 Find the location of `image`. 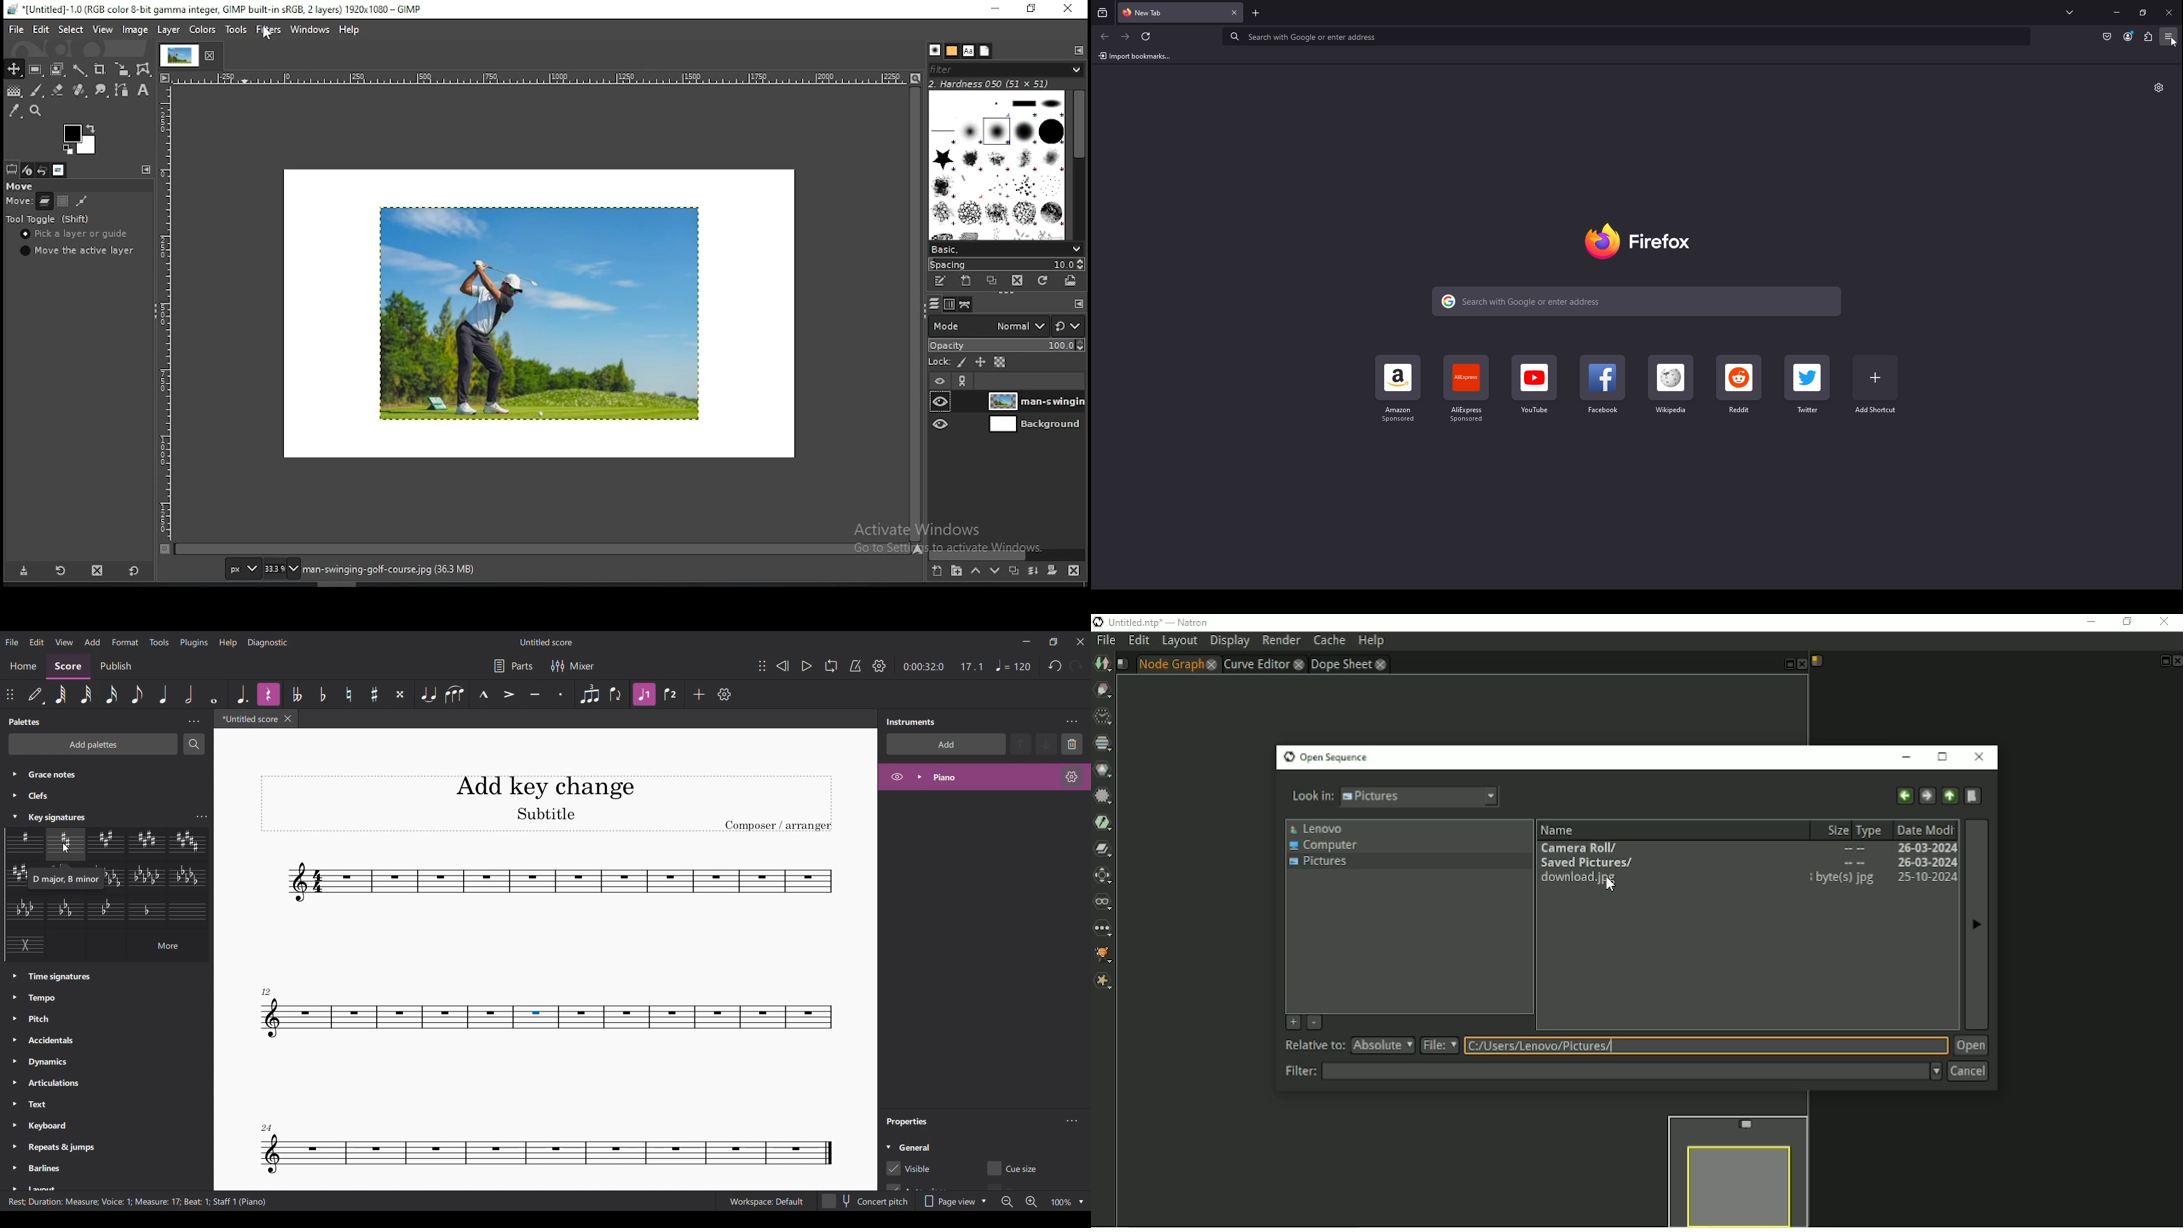

image is located at coordinates (136, 30).